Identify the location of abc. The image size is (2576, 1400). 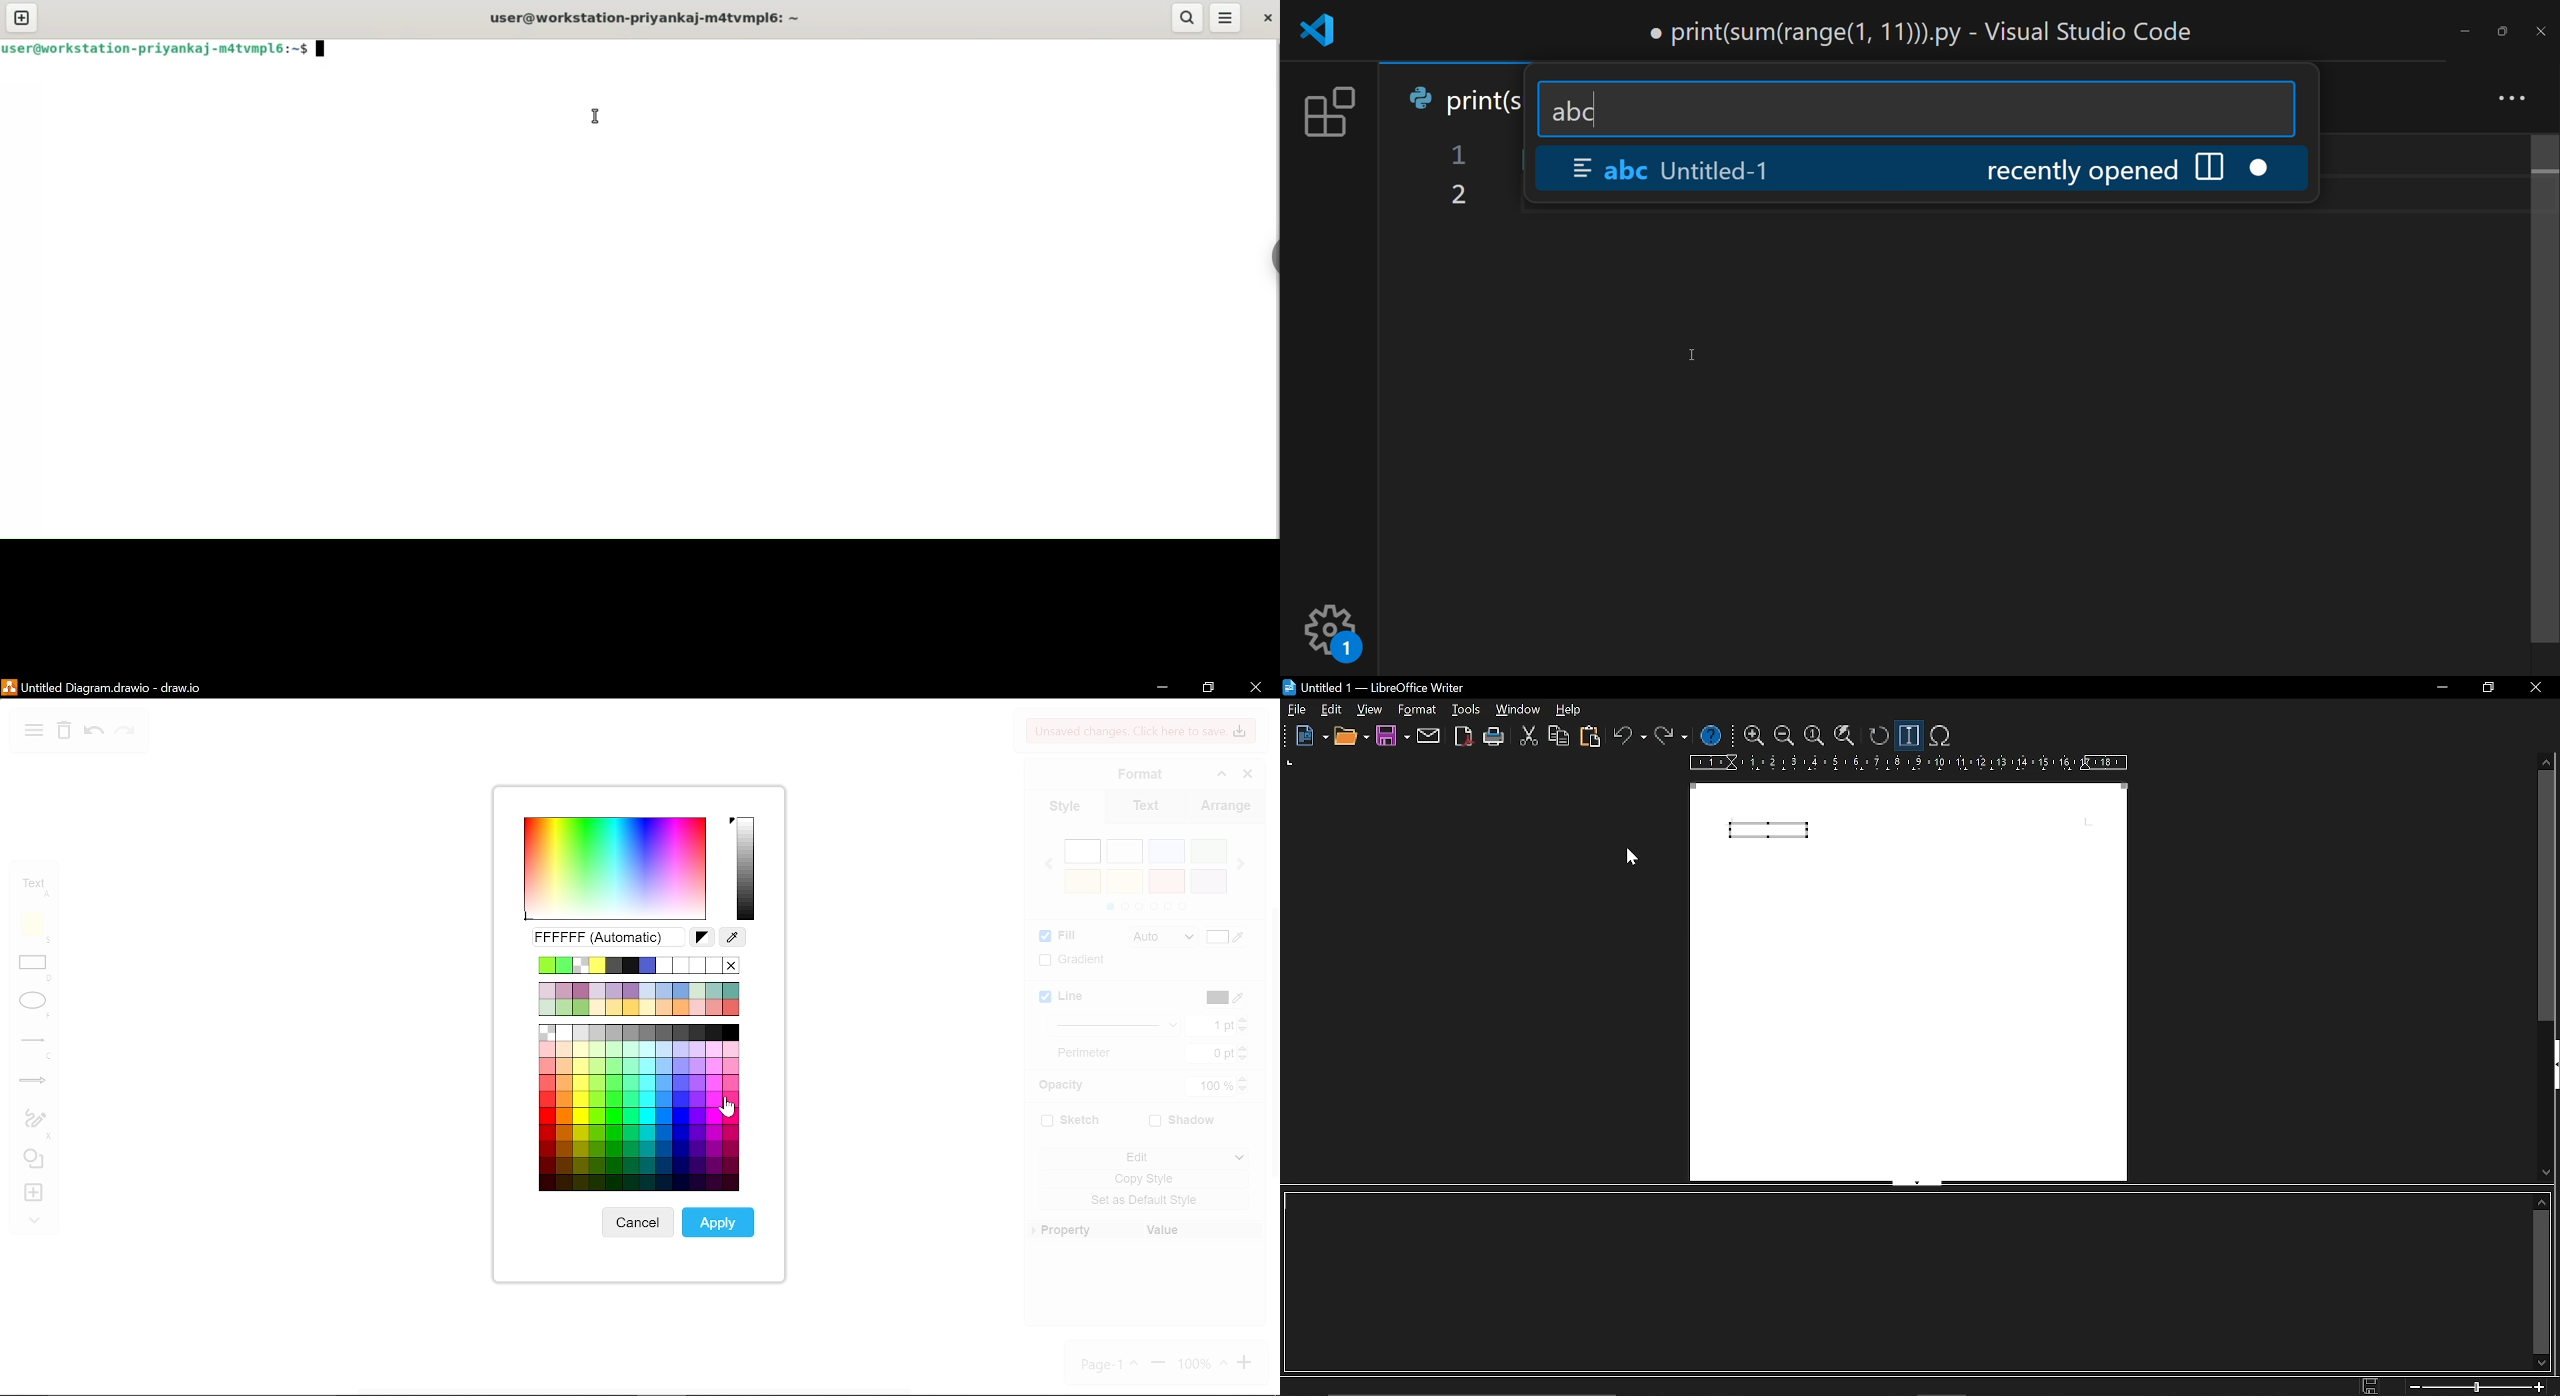
(1582, 108).